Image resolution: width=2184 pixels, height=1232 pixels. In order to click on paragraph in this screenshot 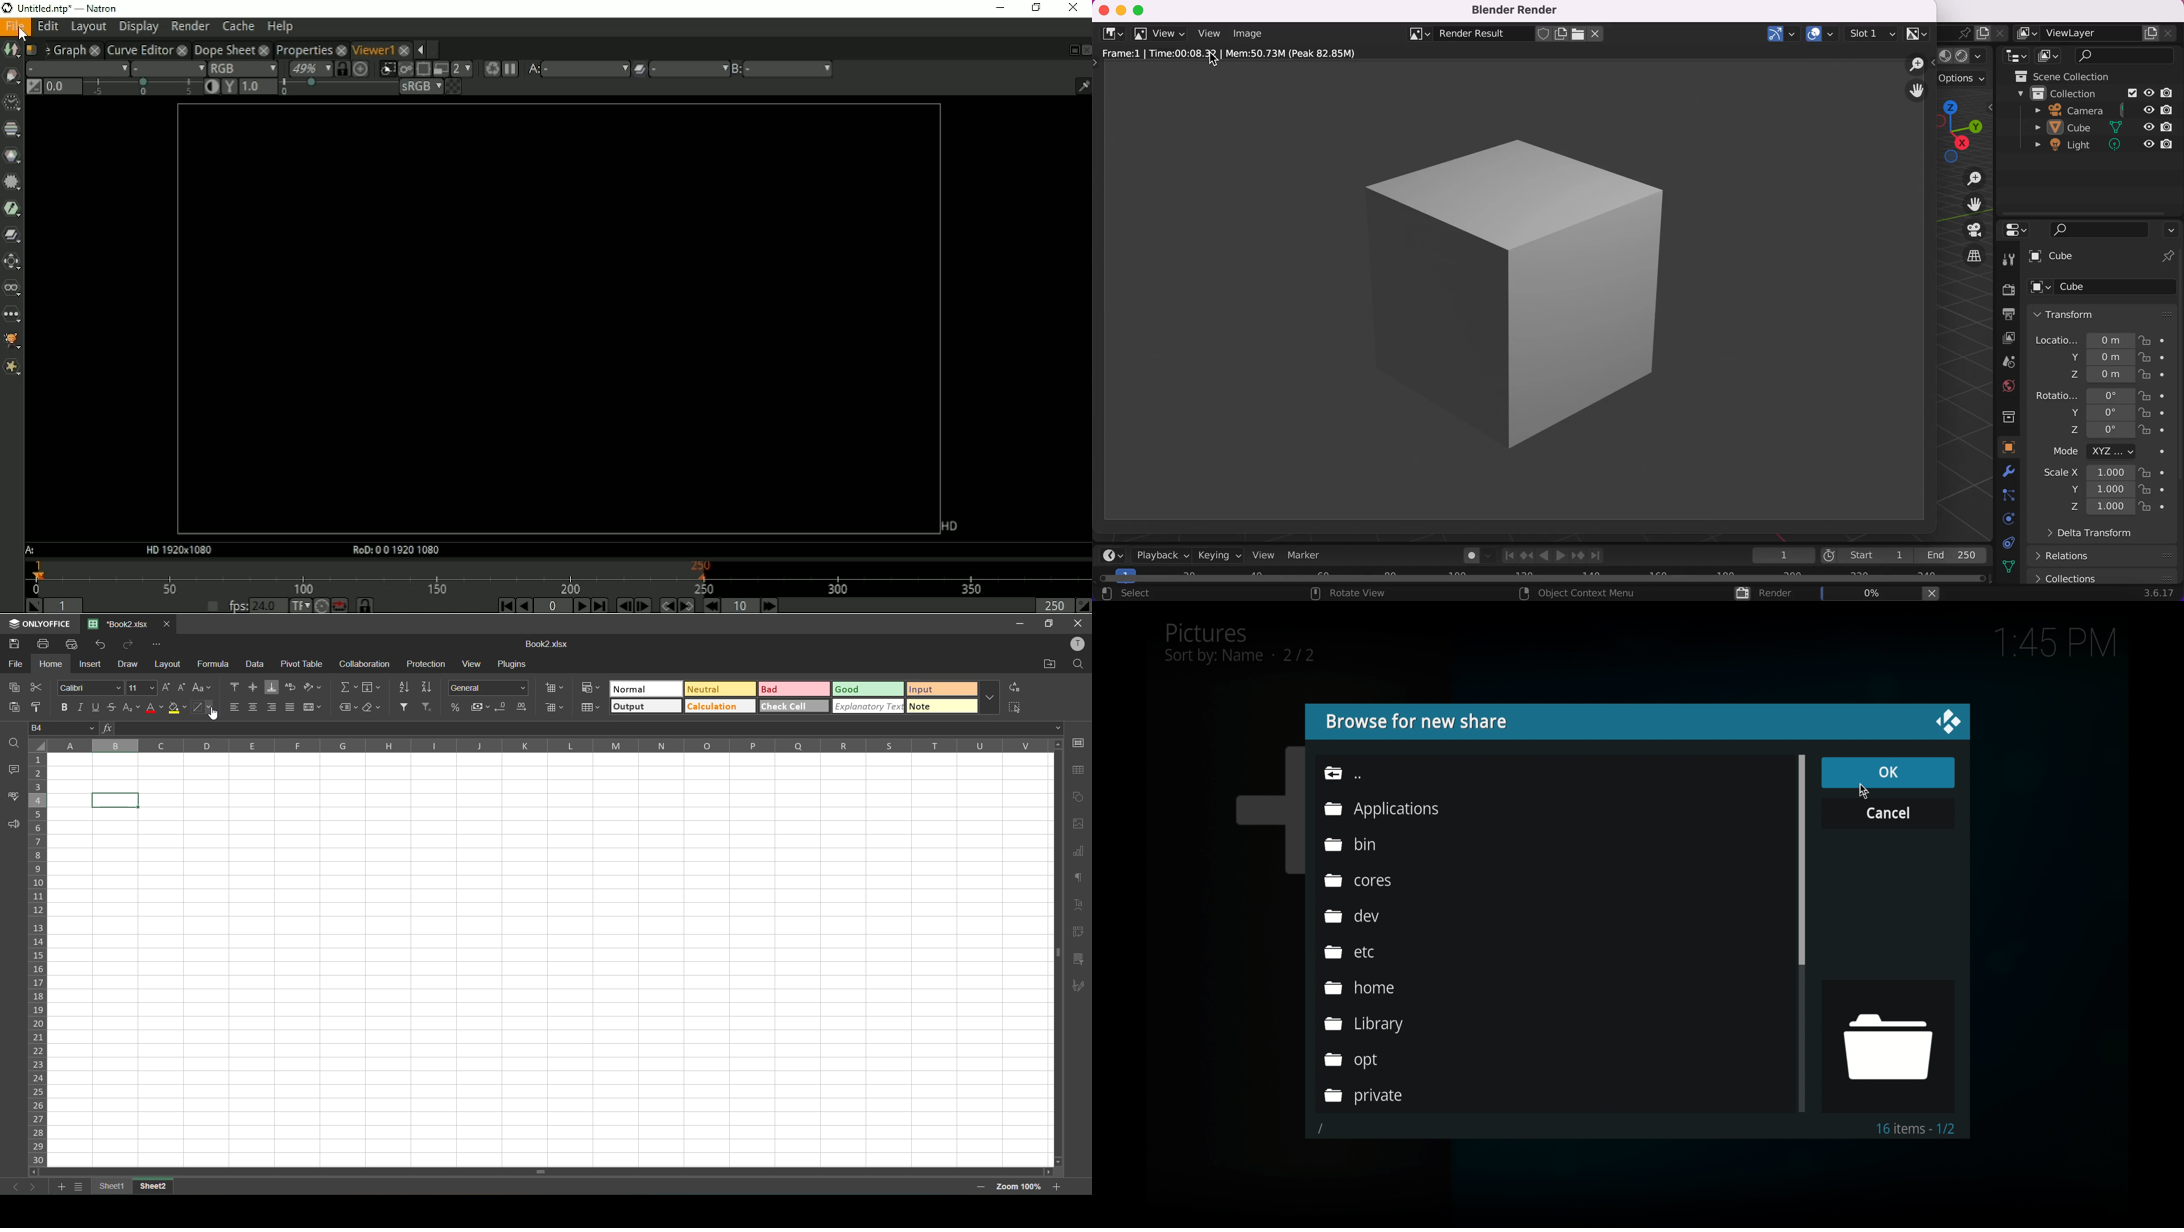, I will do `click(1081, 878)`.